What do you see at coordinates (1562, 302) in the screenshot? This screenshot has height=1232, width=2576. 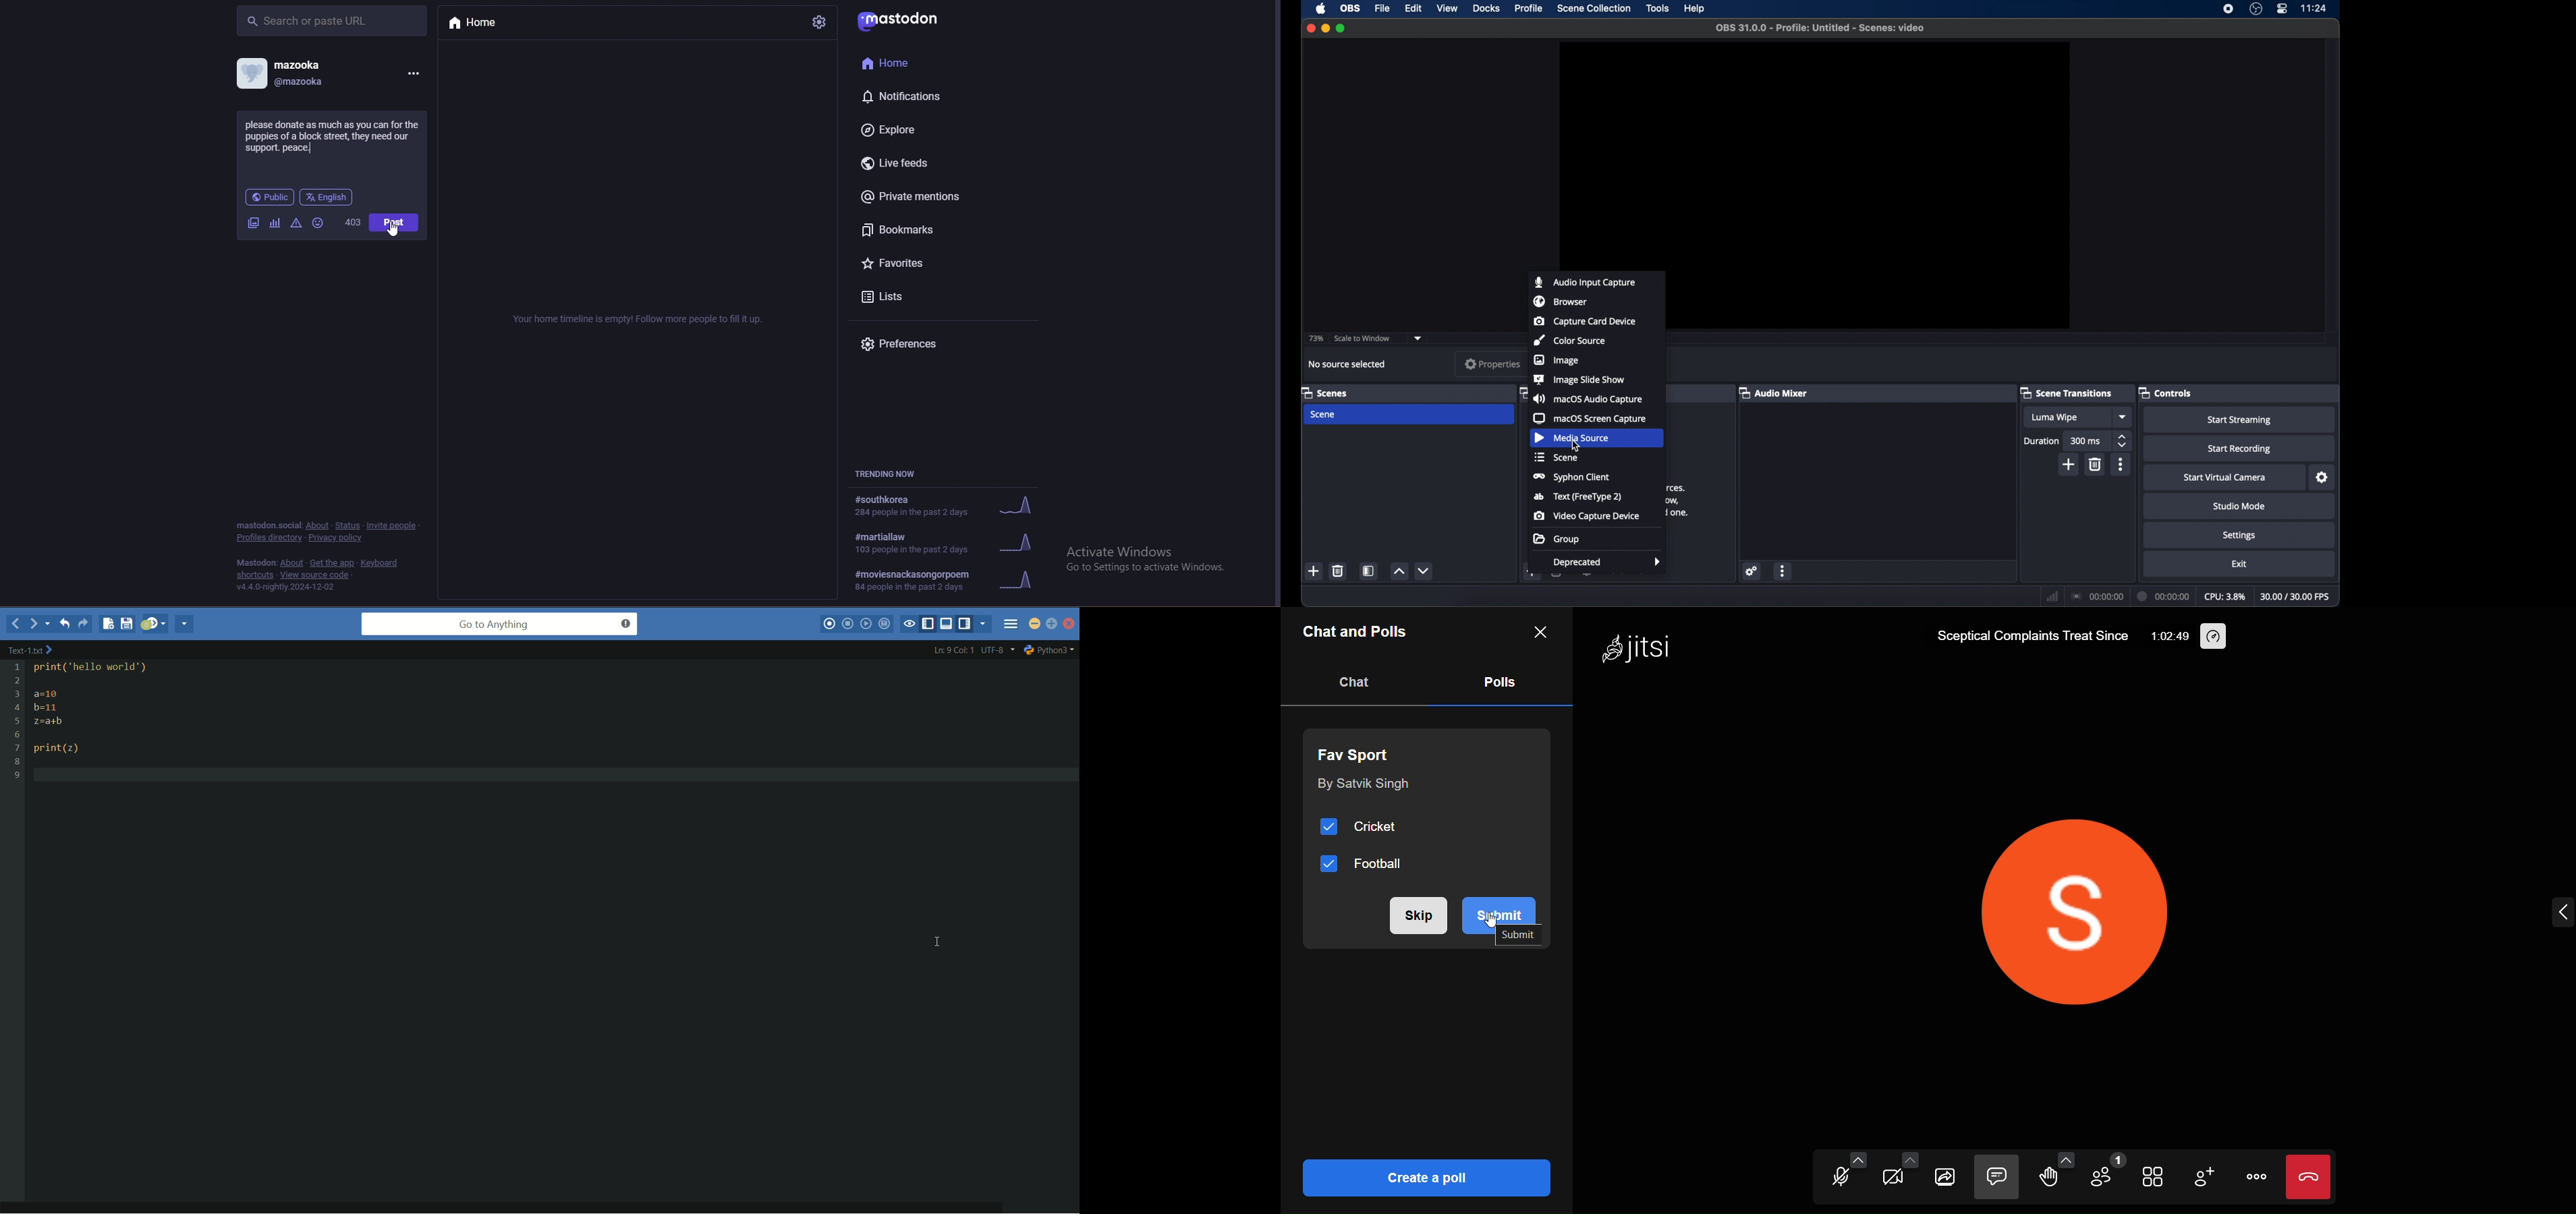 I see `browser` at bounding box center [1562, 302].